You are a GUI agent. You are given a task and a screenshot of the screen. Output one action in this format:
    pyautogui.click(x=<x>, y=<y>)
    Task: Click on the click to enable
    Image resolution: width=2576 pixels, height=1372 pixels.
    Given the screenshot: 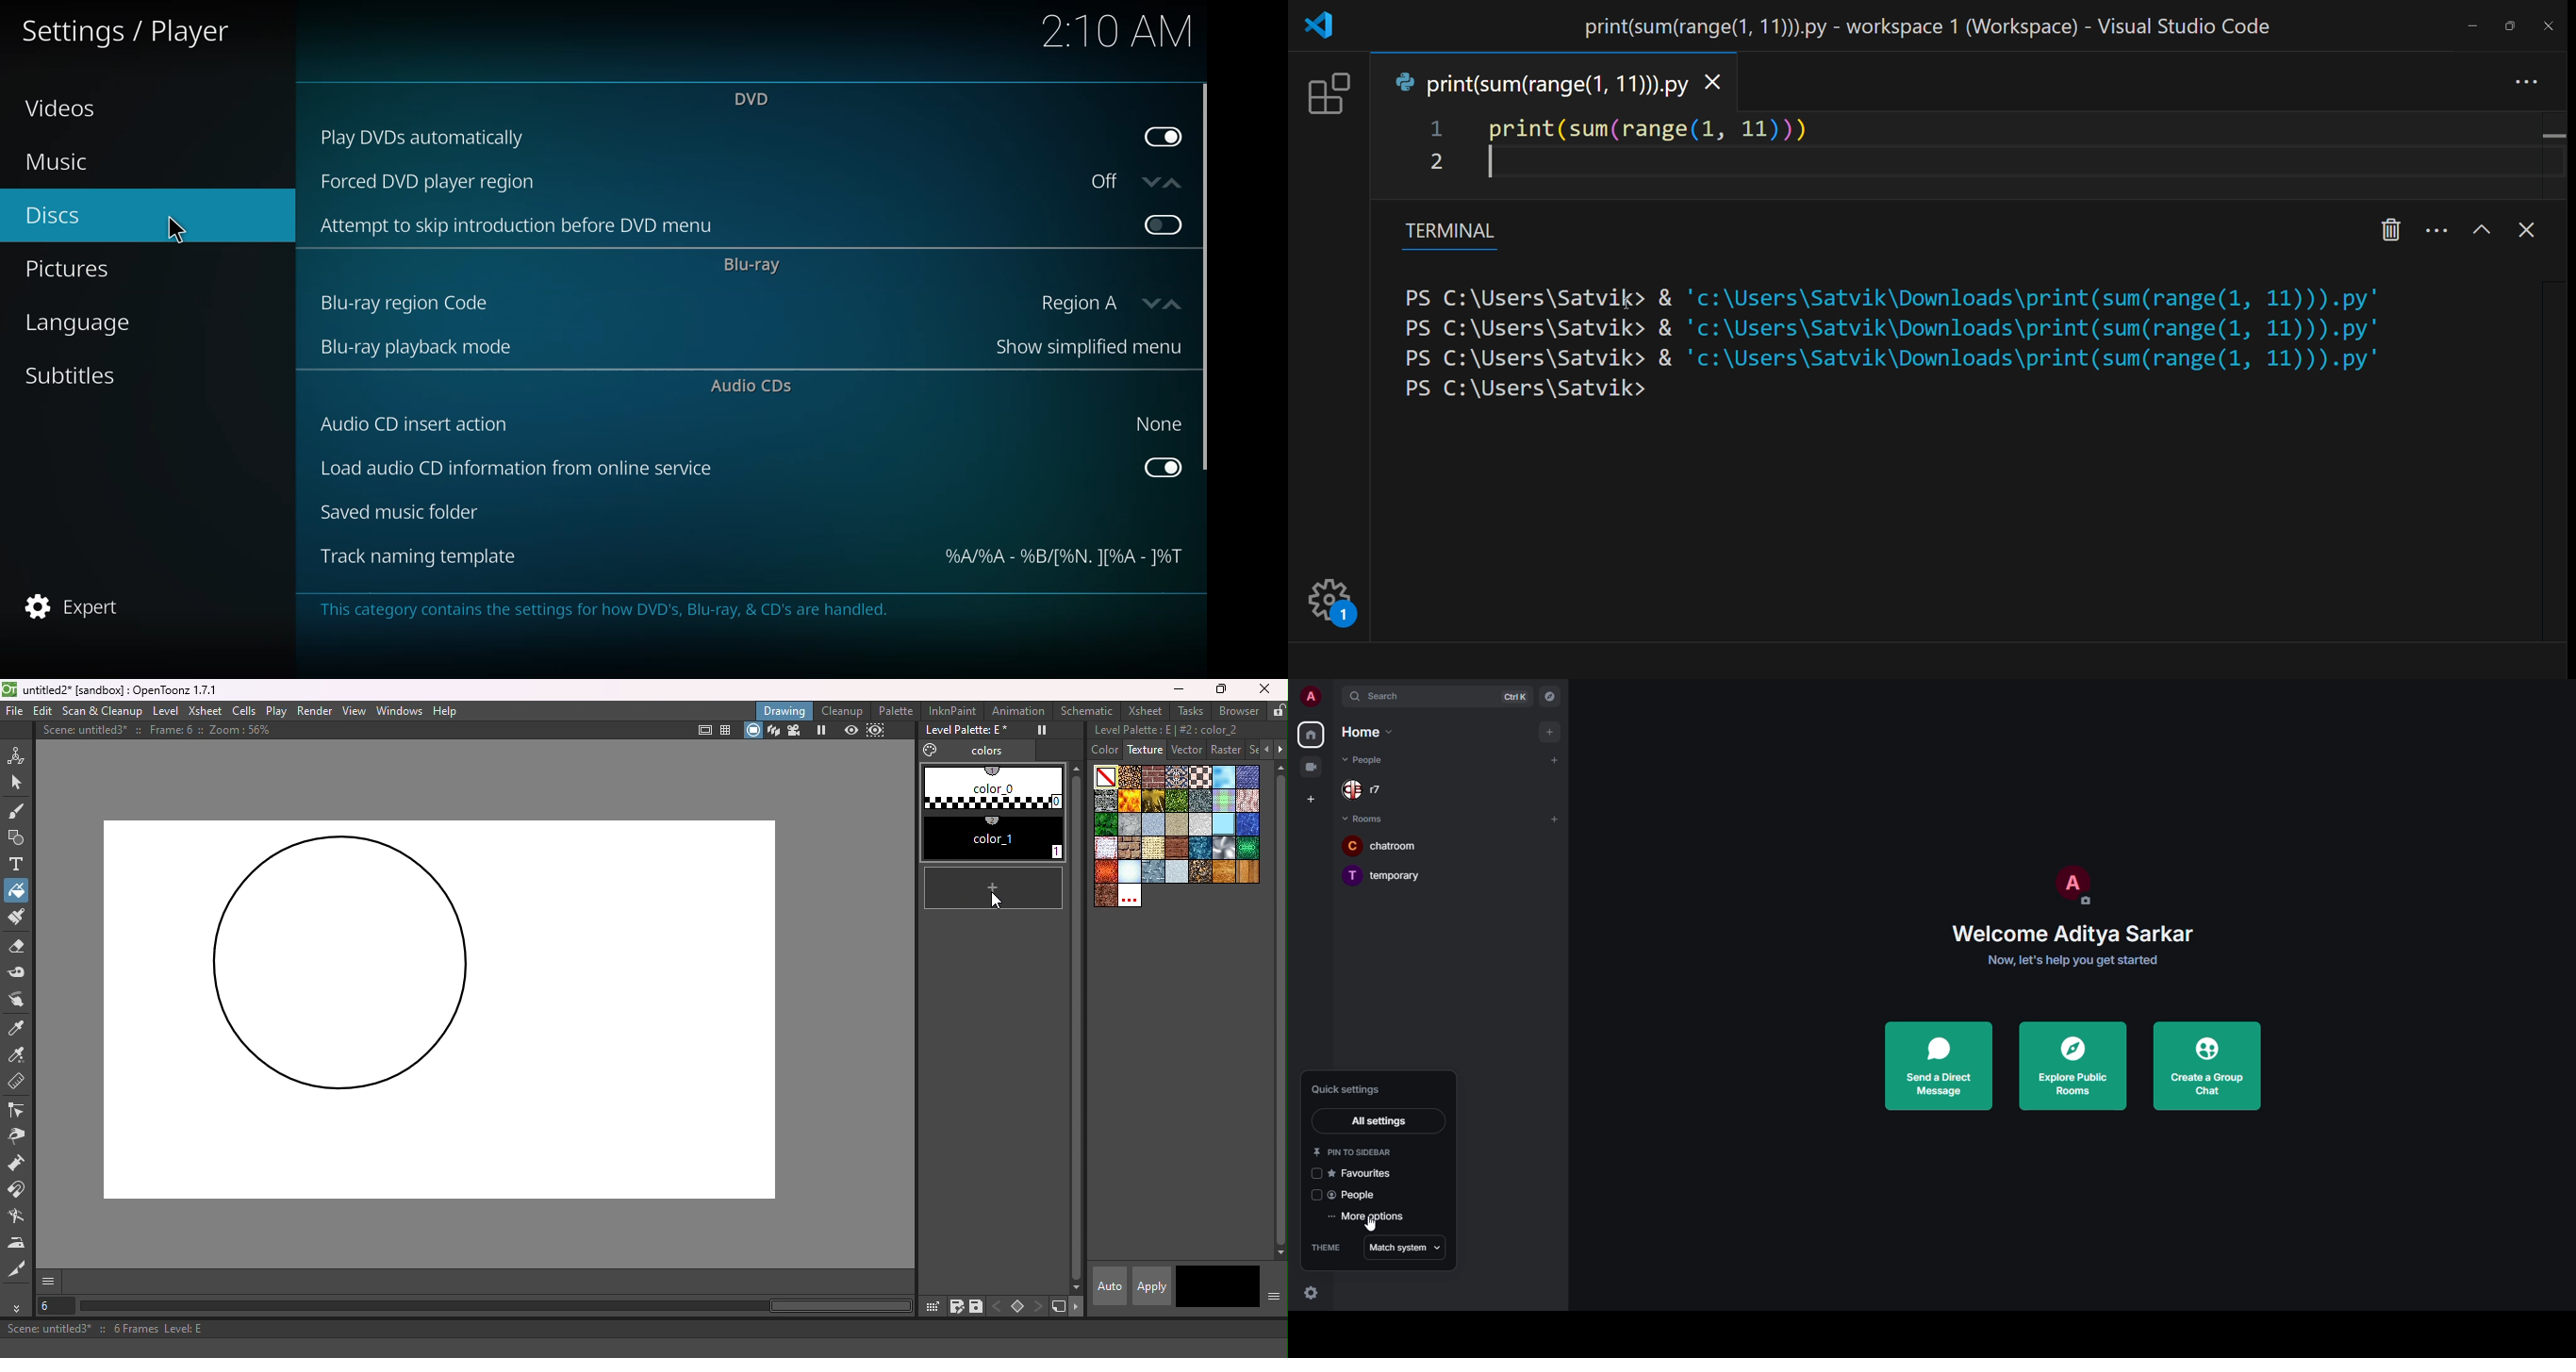 What is the action you would take?
    pyautogui.click(x=1159, y=224)
    